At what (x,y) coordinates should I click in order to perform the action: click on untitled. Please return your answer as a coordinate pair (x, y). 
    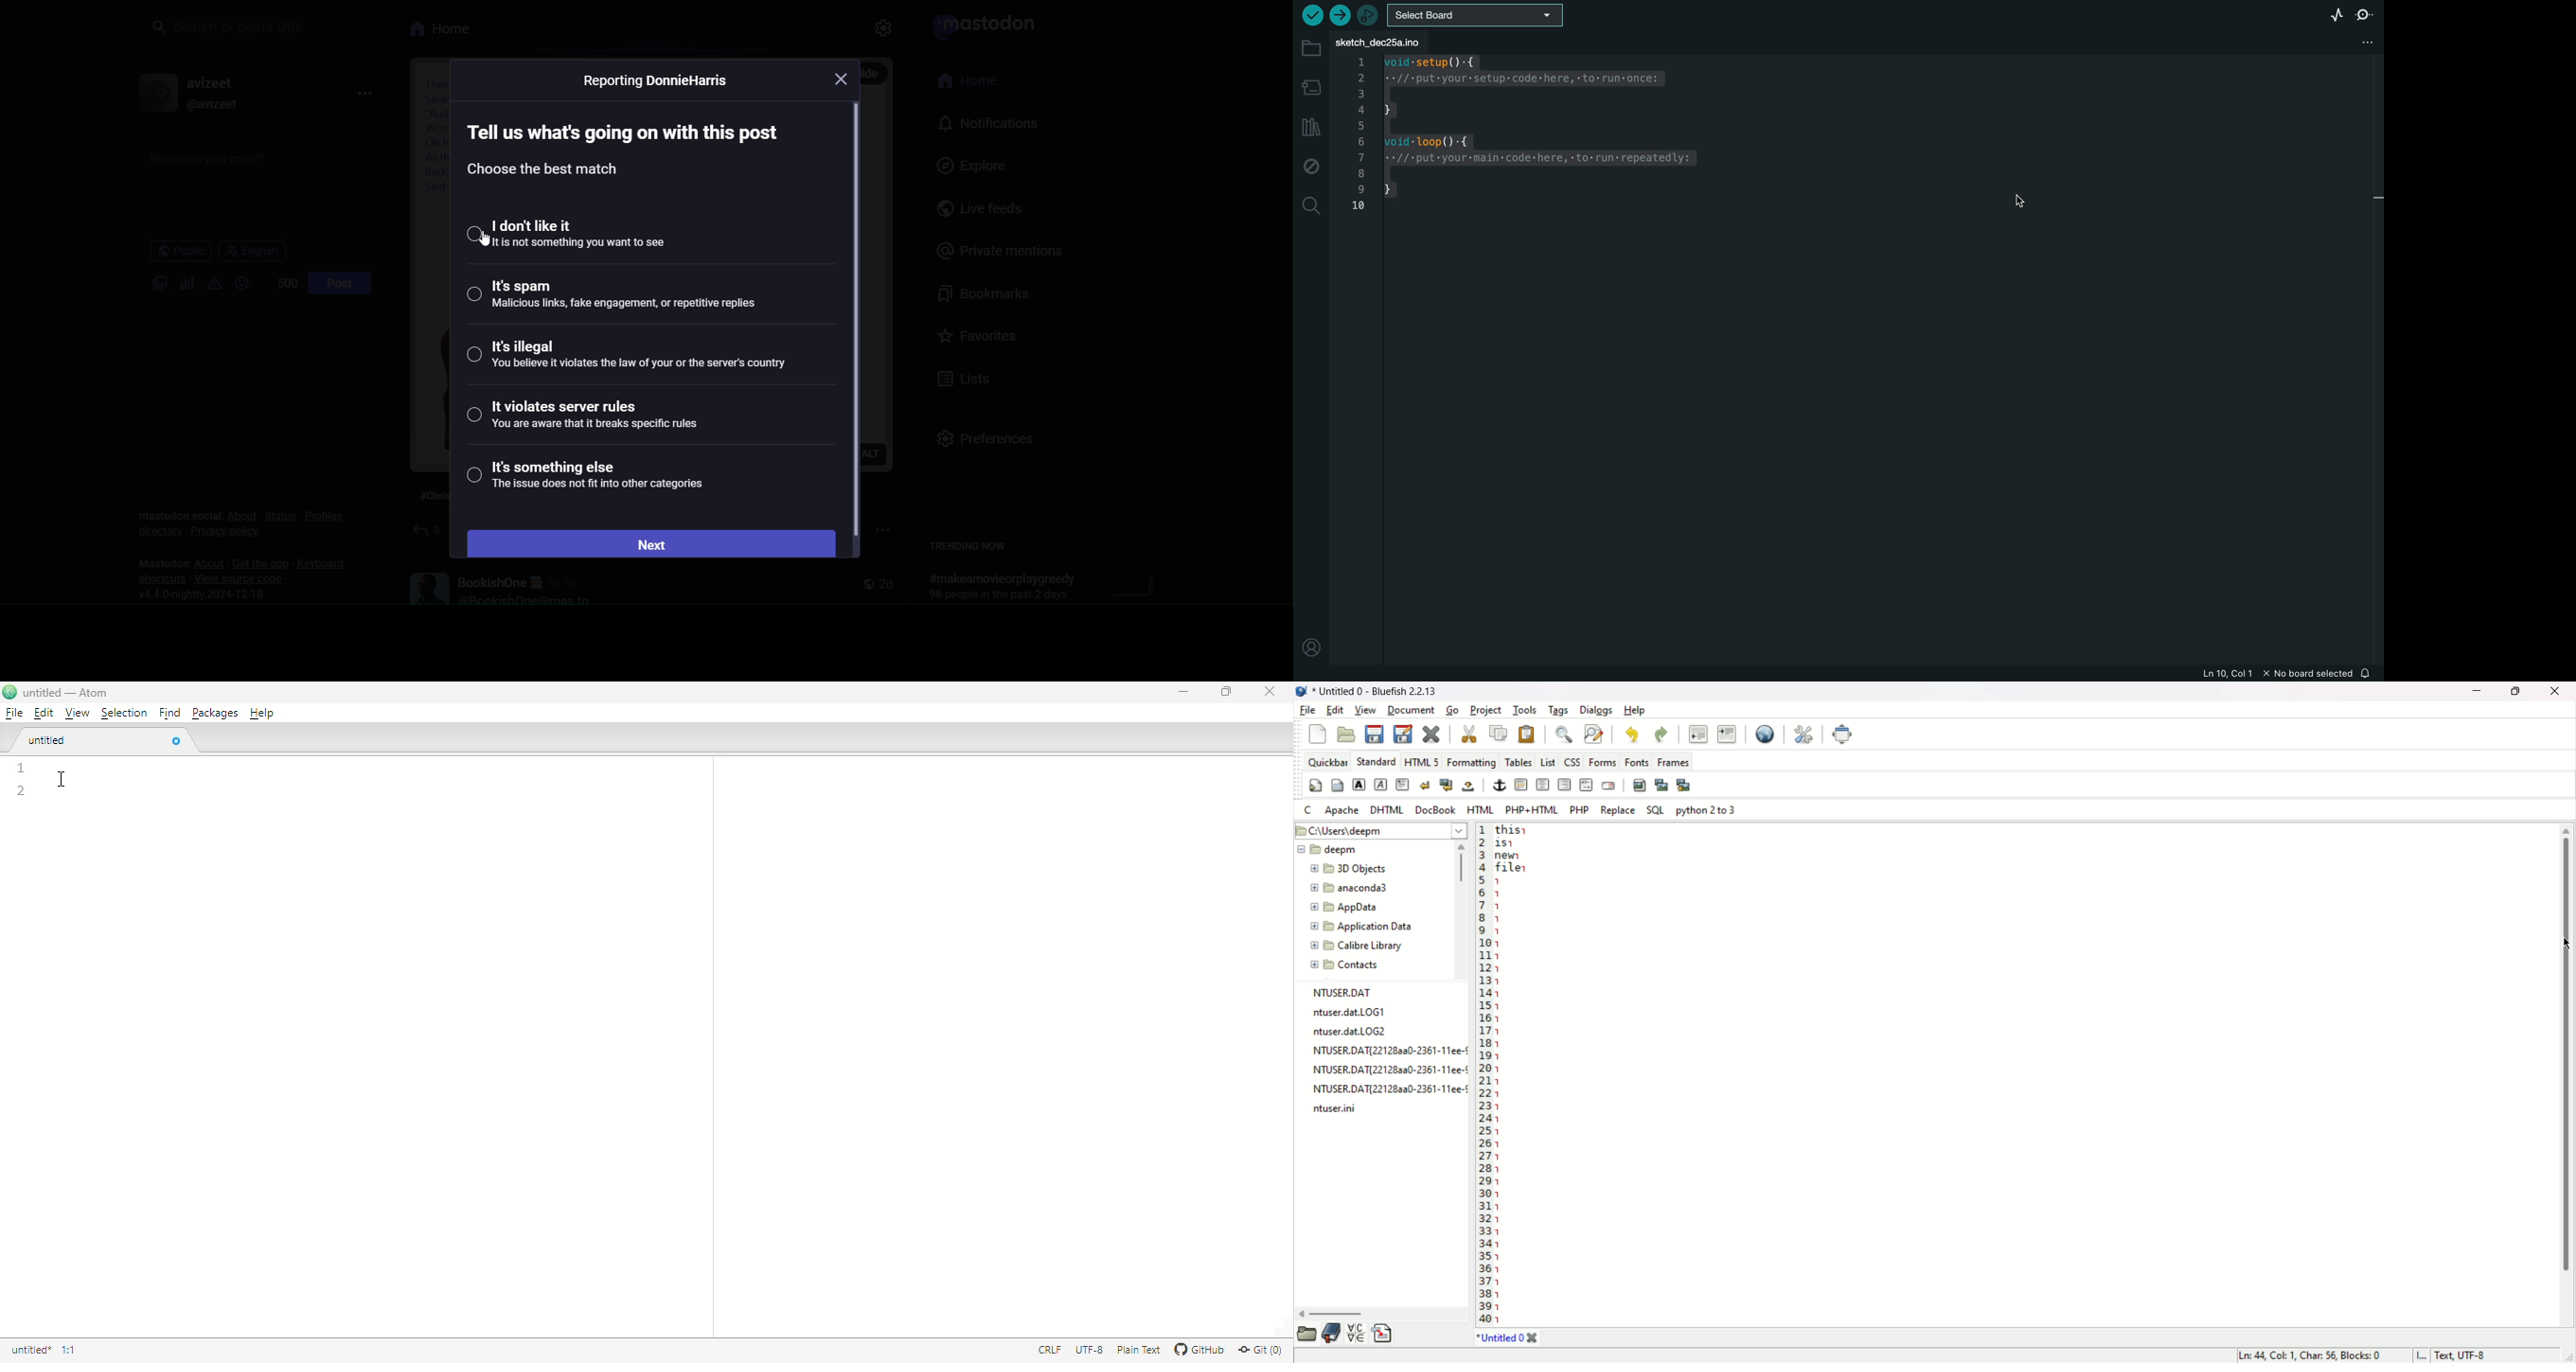
    Looking at the image, I should click on (30, 1350).